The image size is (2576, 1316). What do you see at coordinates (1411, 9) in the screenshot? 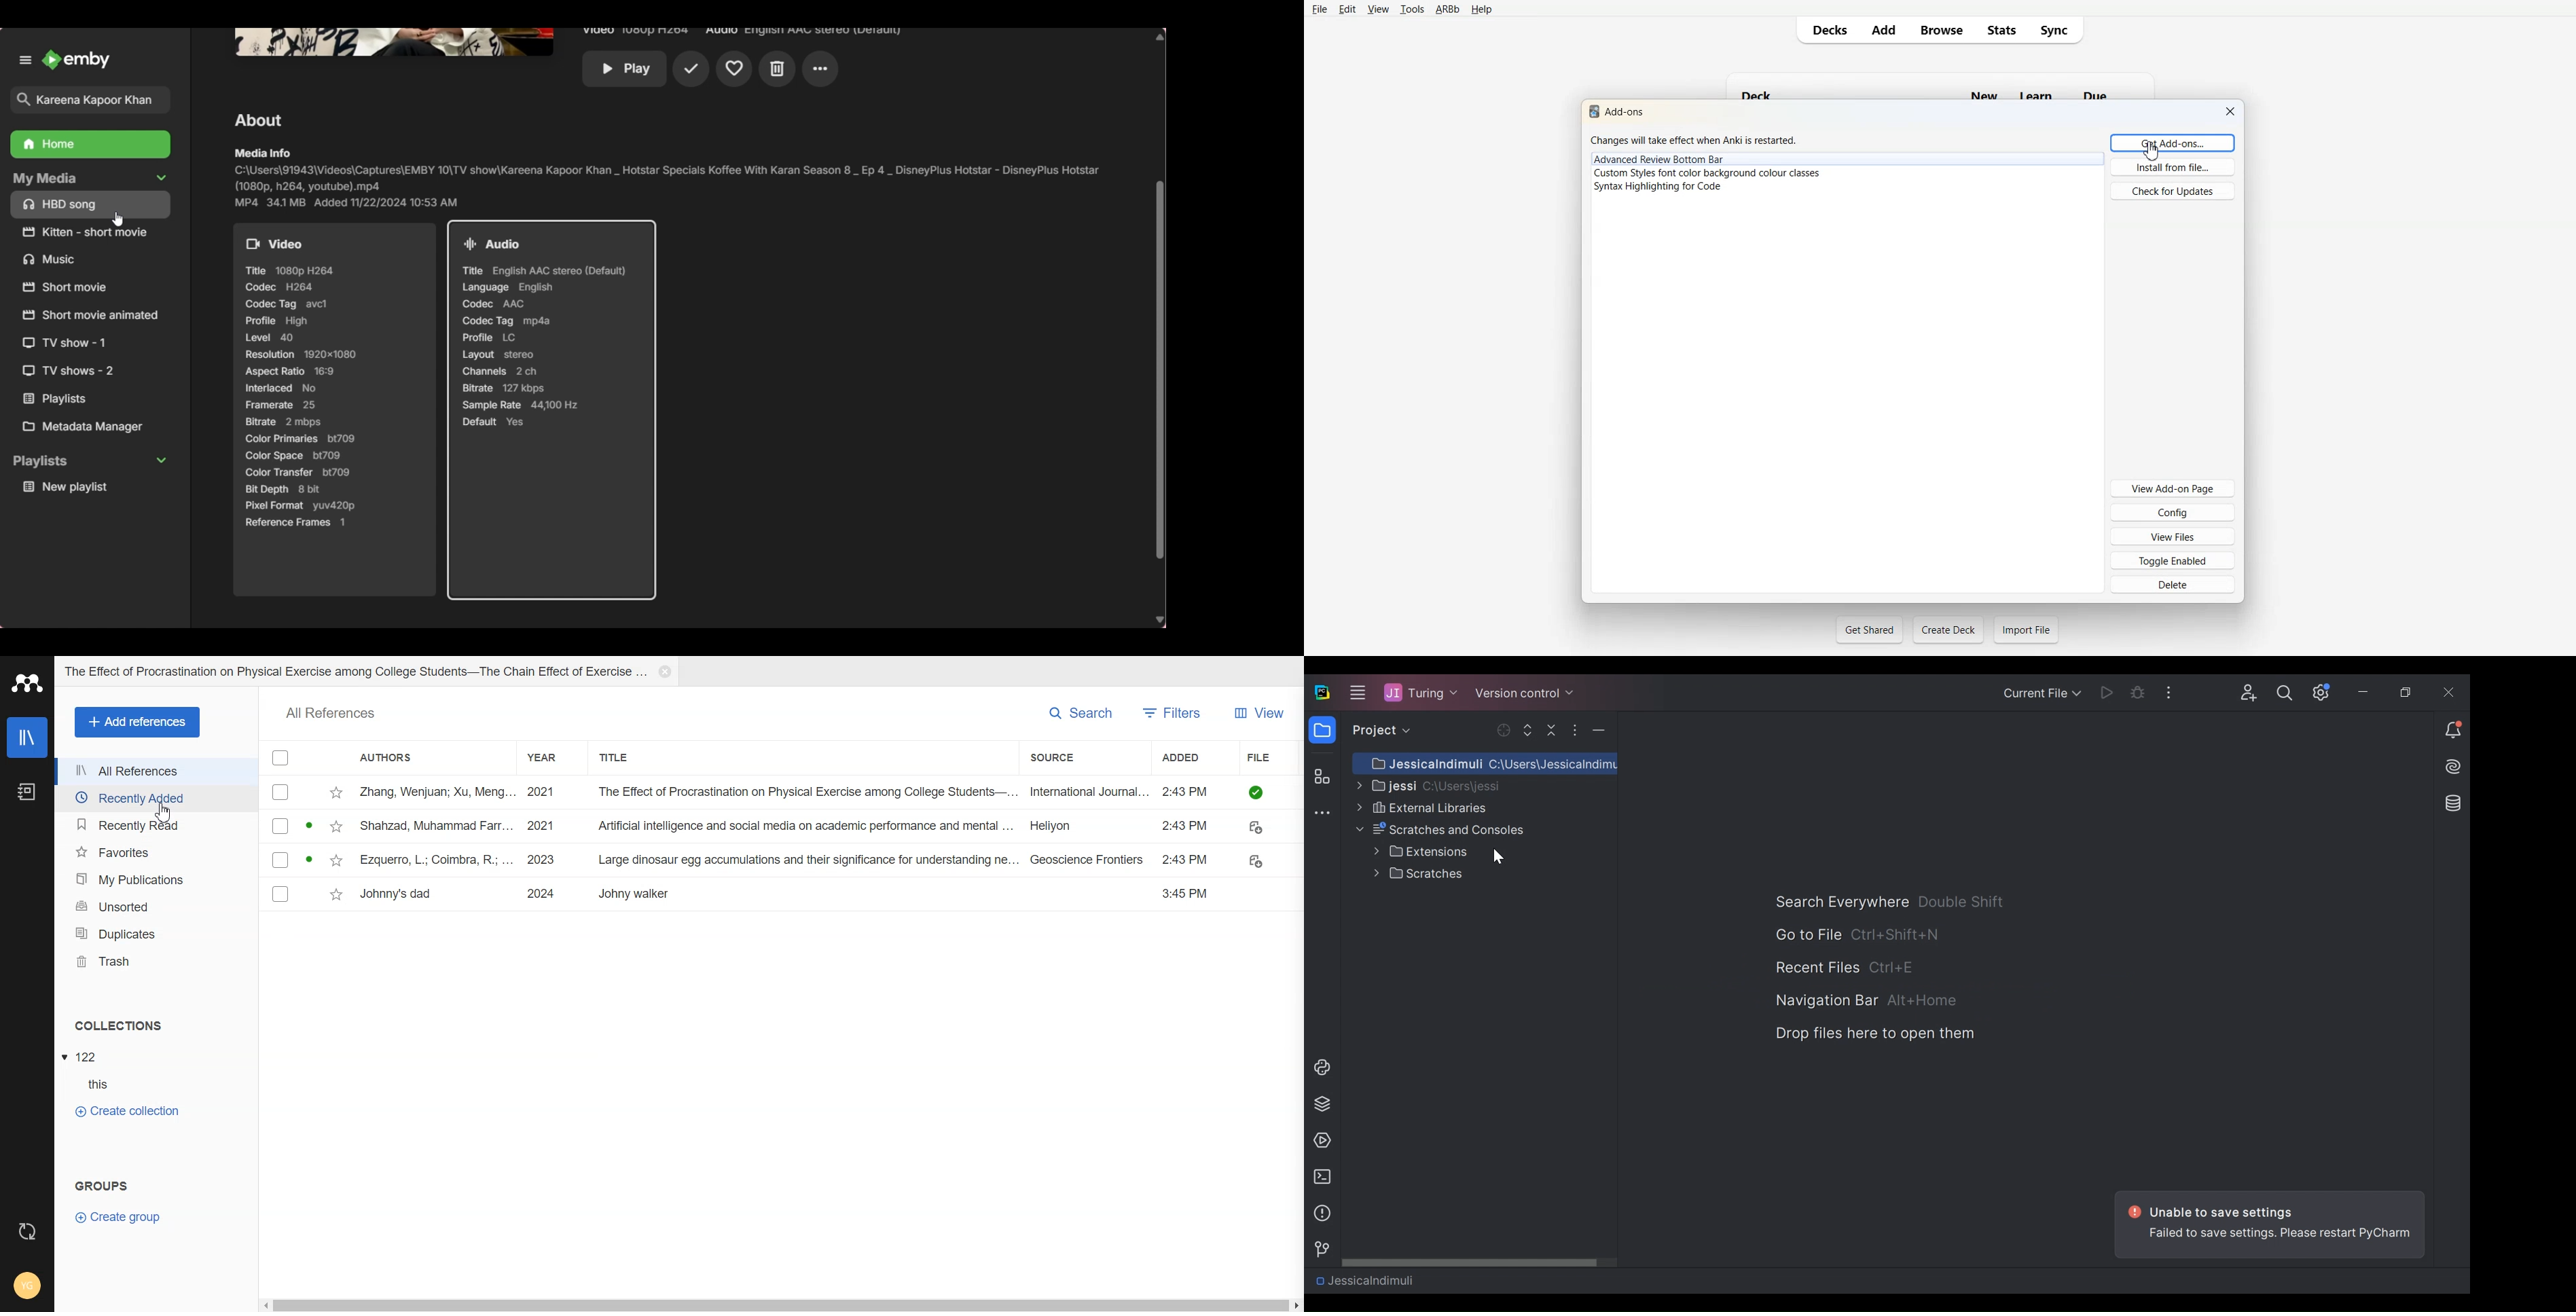
I see `tools` at bounding box center [1411, 9].